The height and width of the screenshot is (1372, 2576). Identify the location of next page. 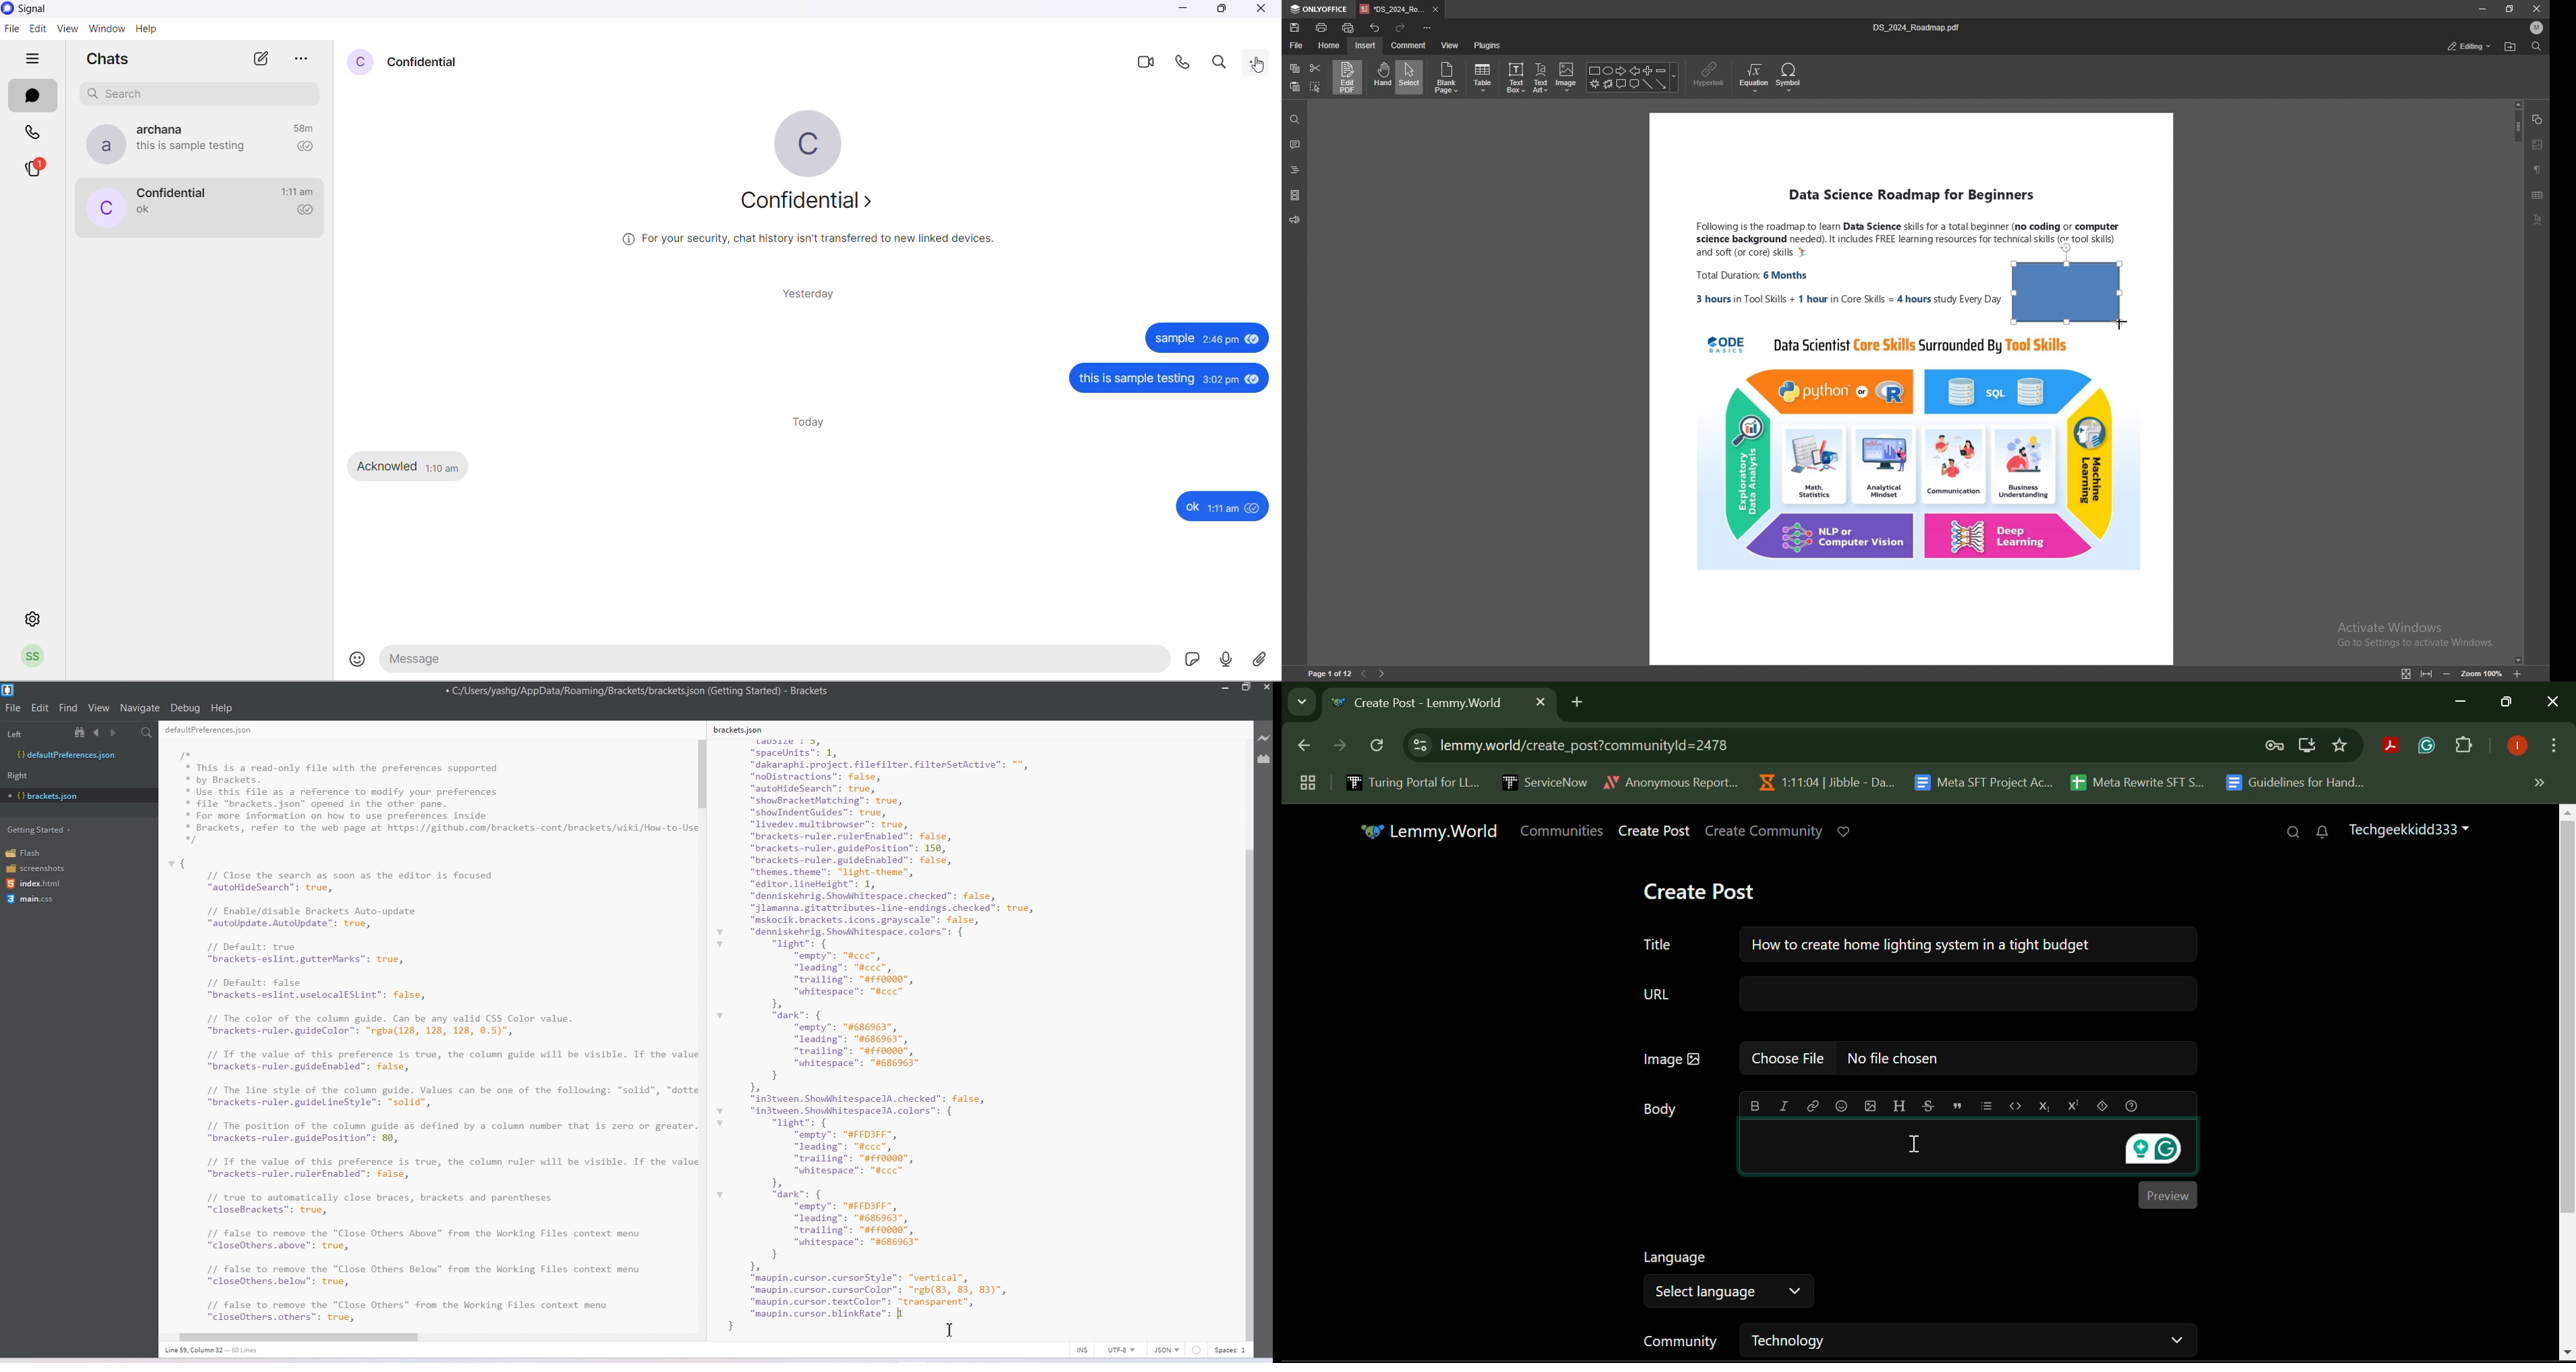
(1385, 672).